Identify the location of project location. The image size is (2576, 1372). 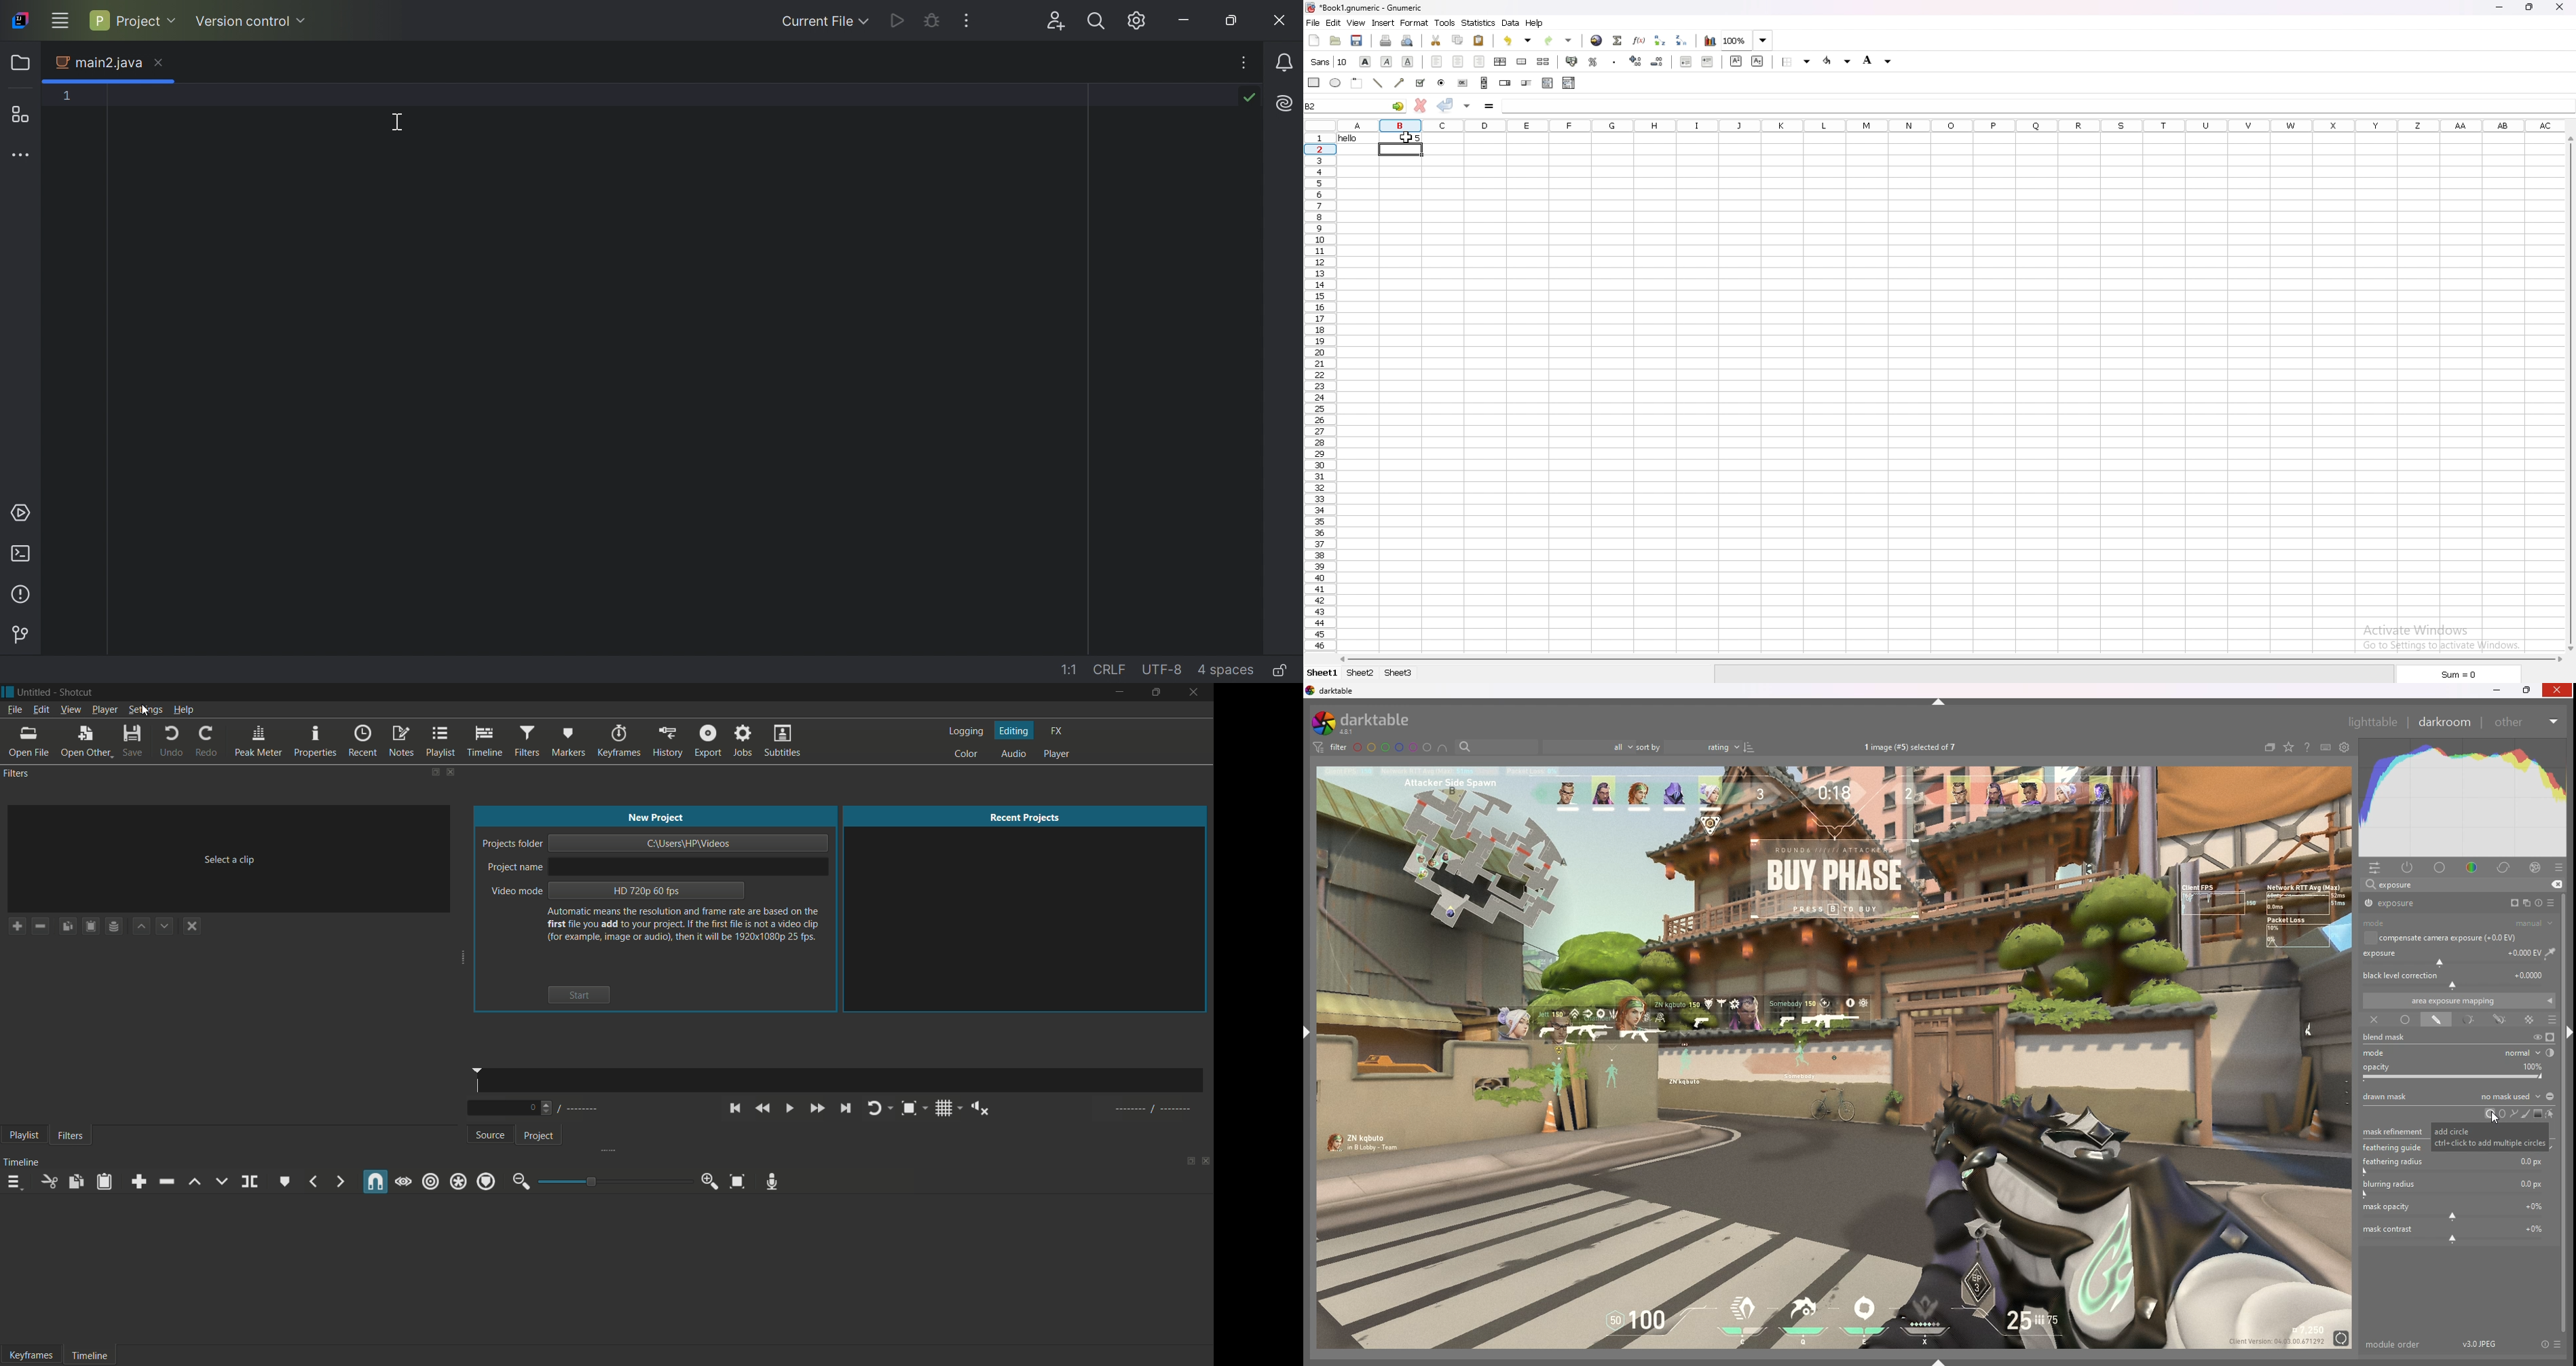
(690, 843).